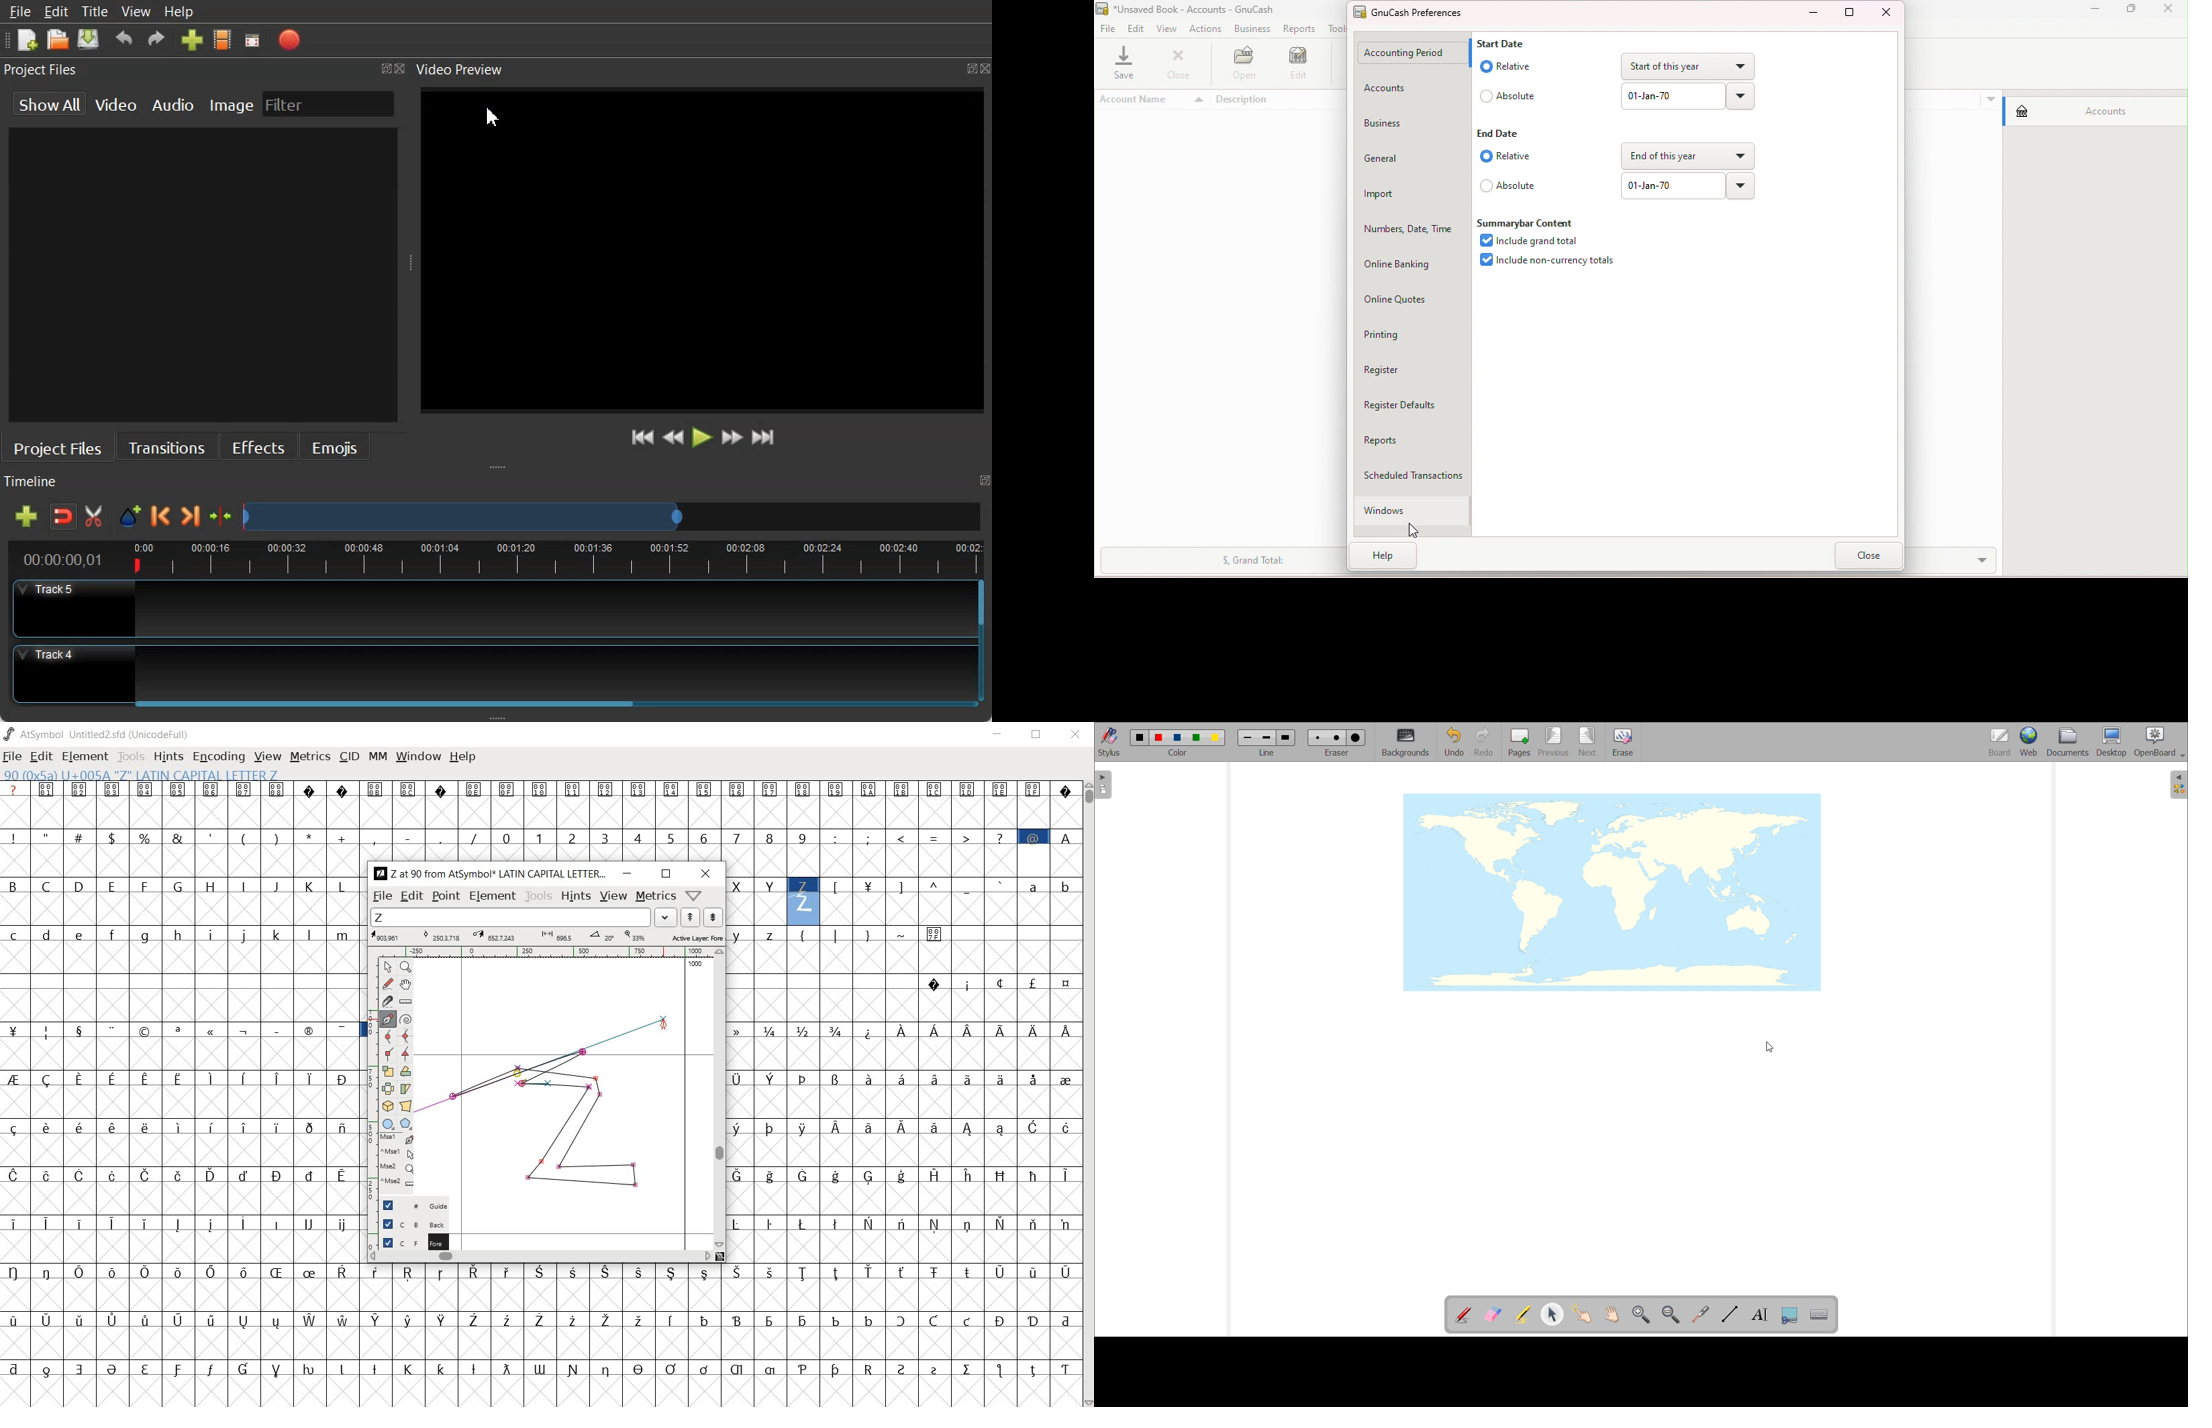 The width and height of the screenshot is (2212, 1428). What do you see at coordinates (703, 250) in the screenshot?
I see `Video Zoom` at bounding box center [703, 250].